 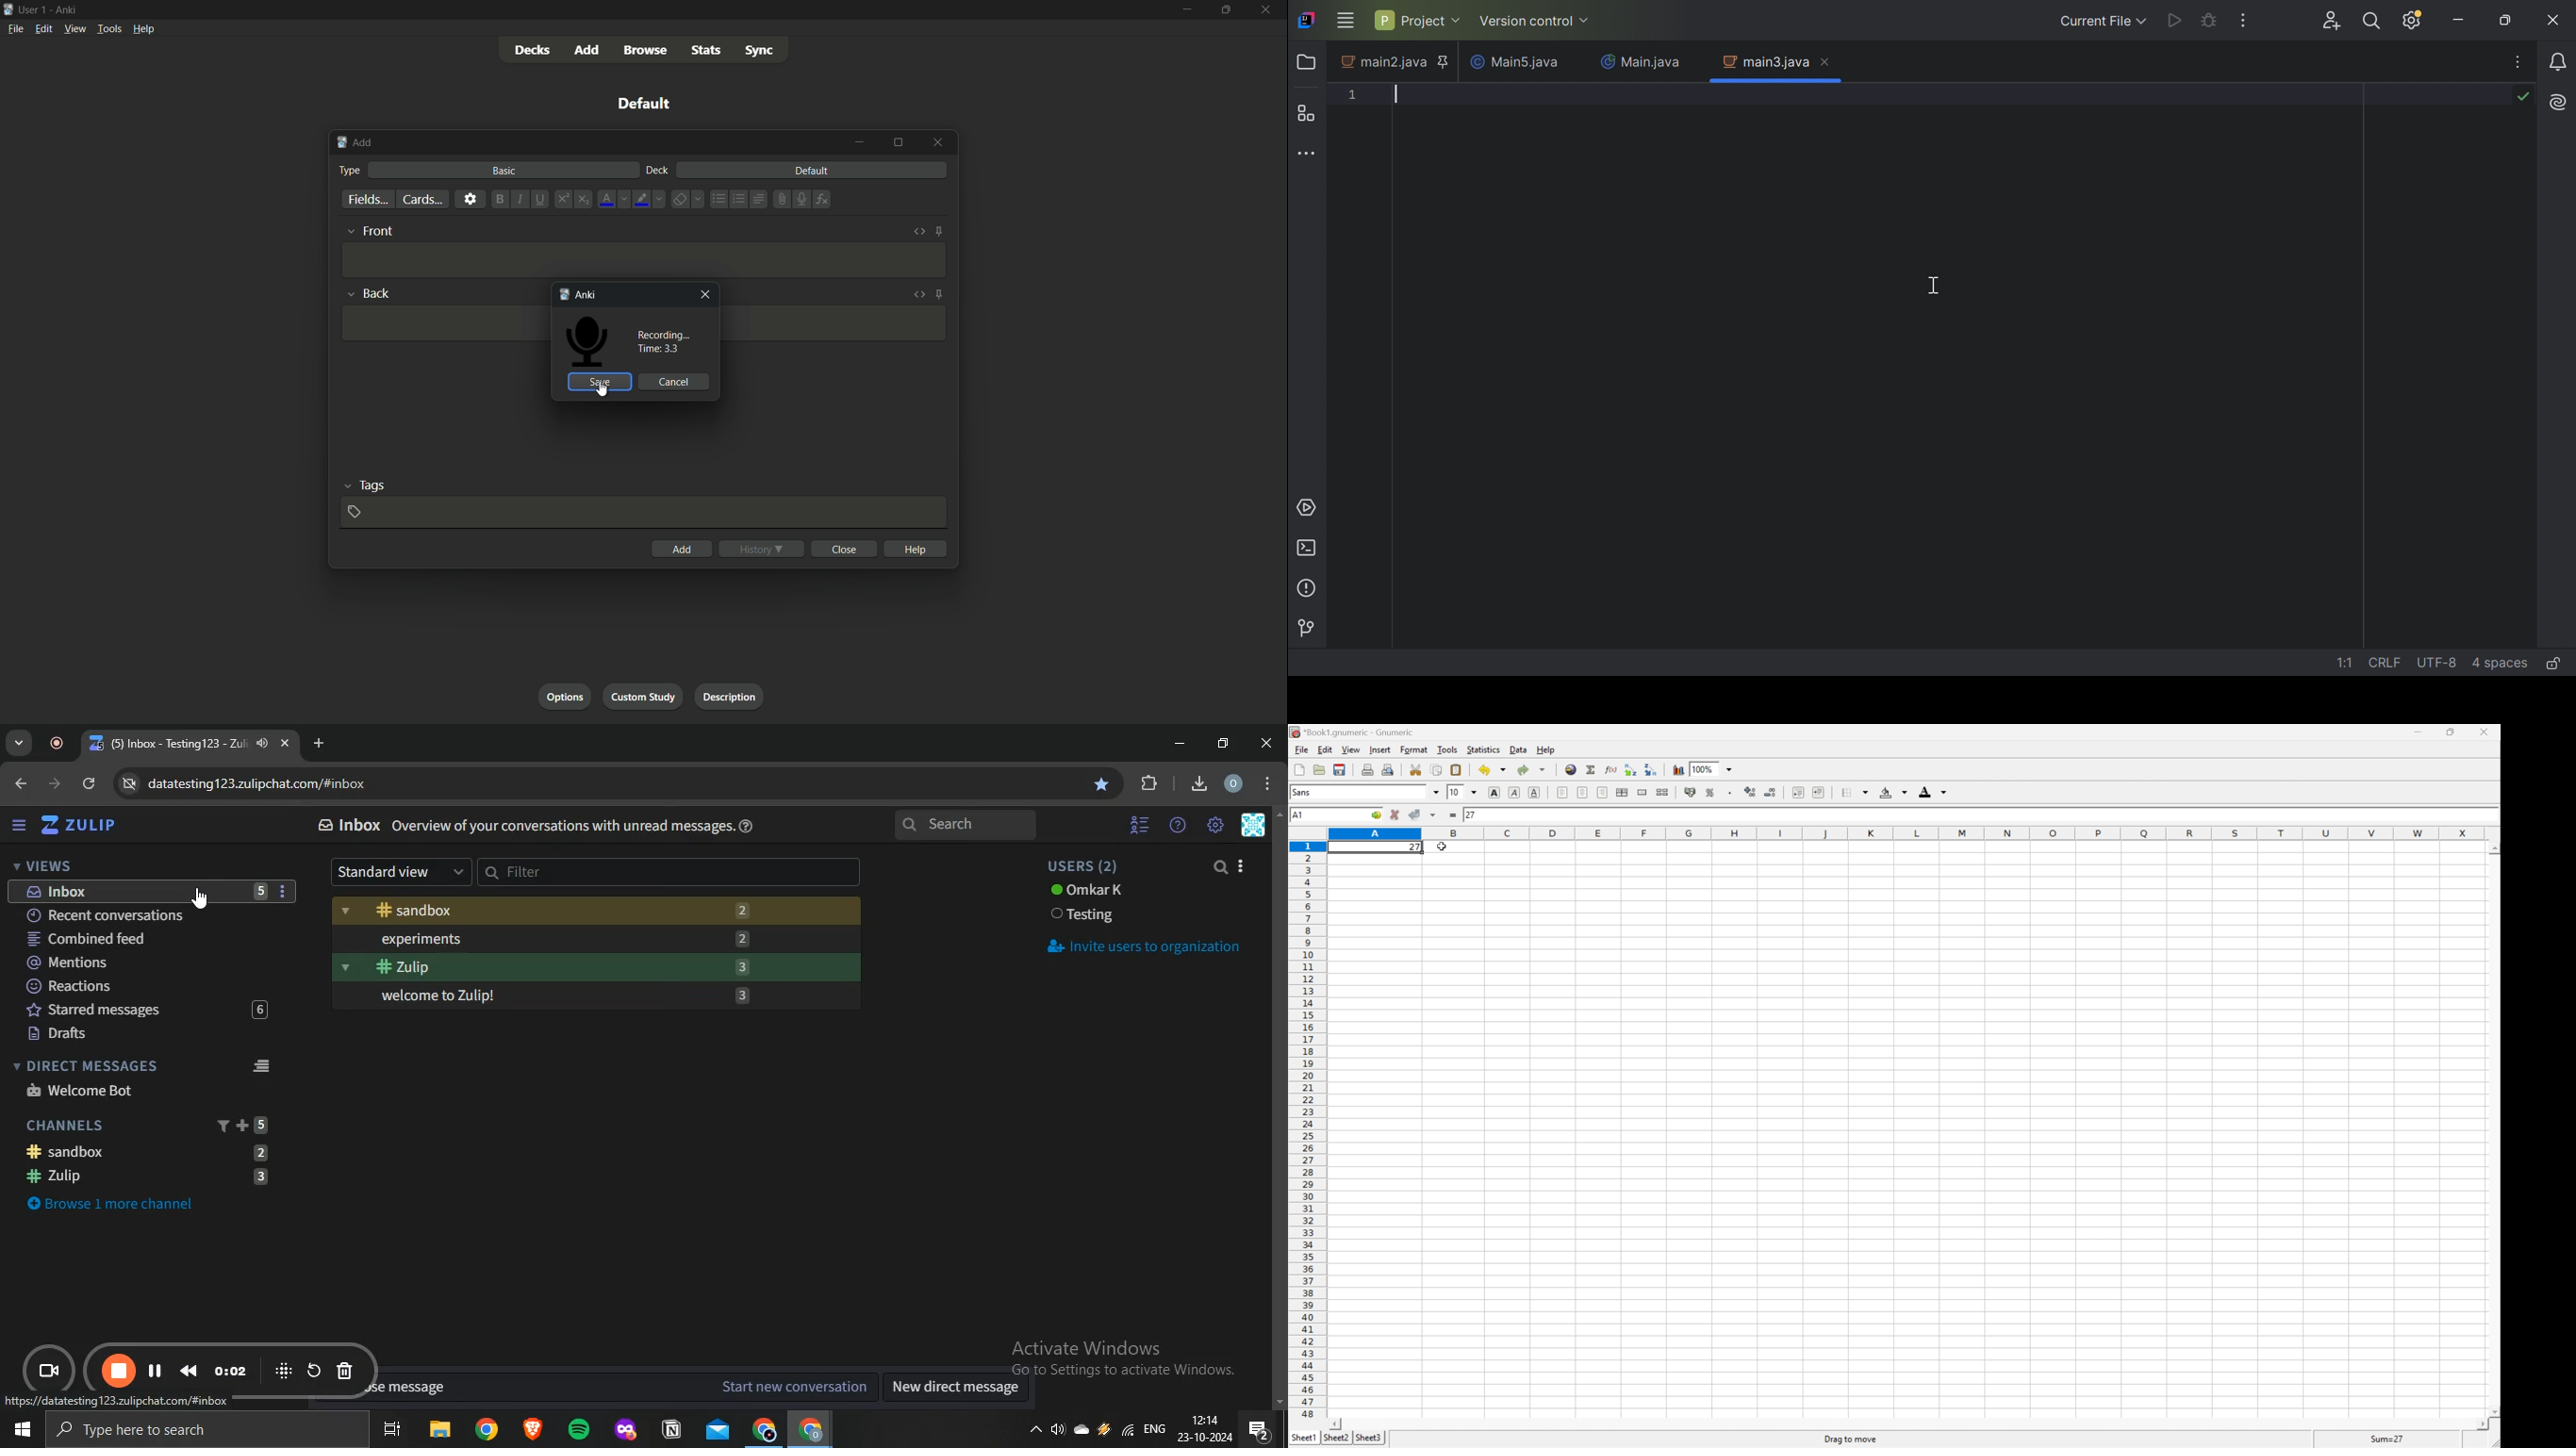 What do you see at coordinates (663, 342) in the screenshot?
I see `recording time` at bounding box center [663, 342].